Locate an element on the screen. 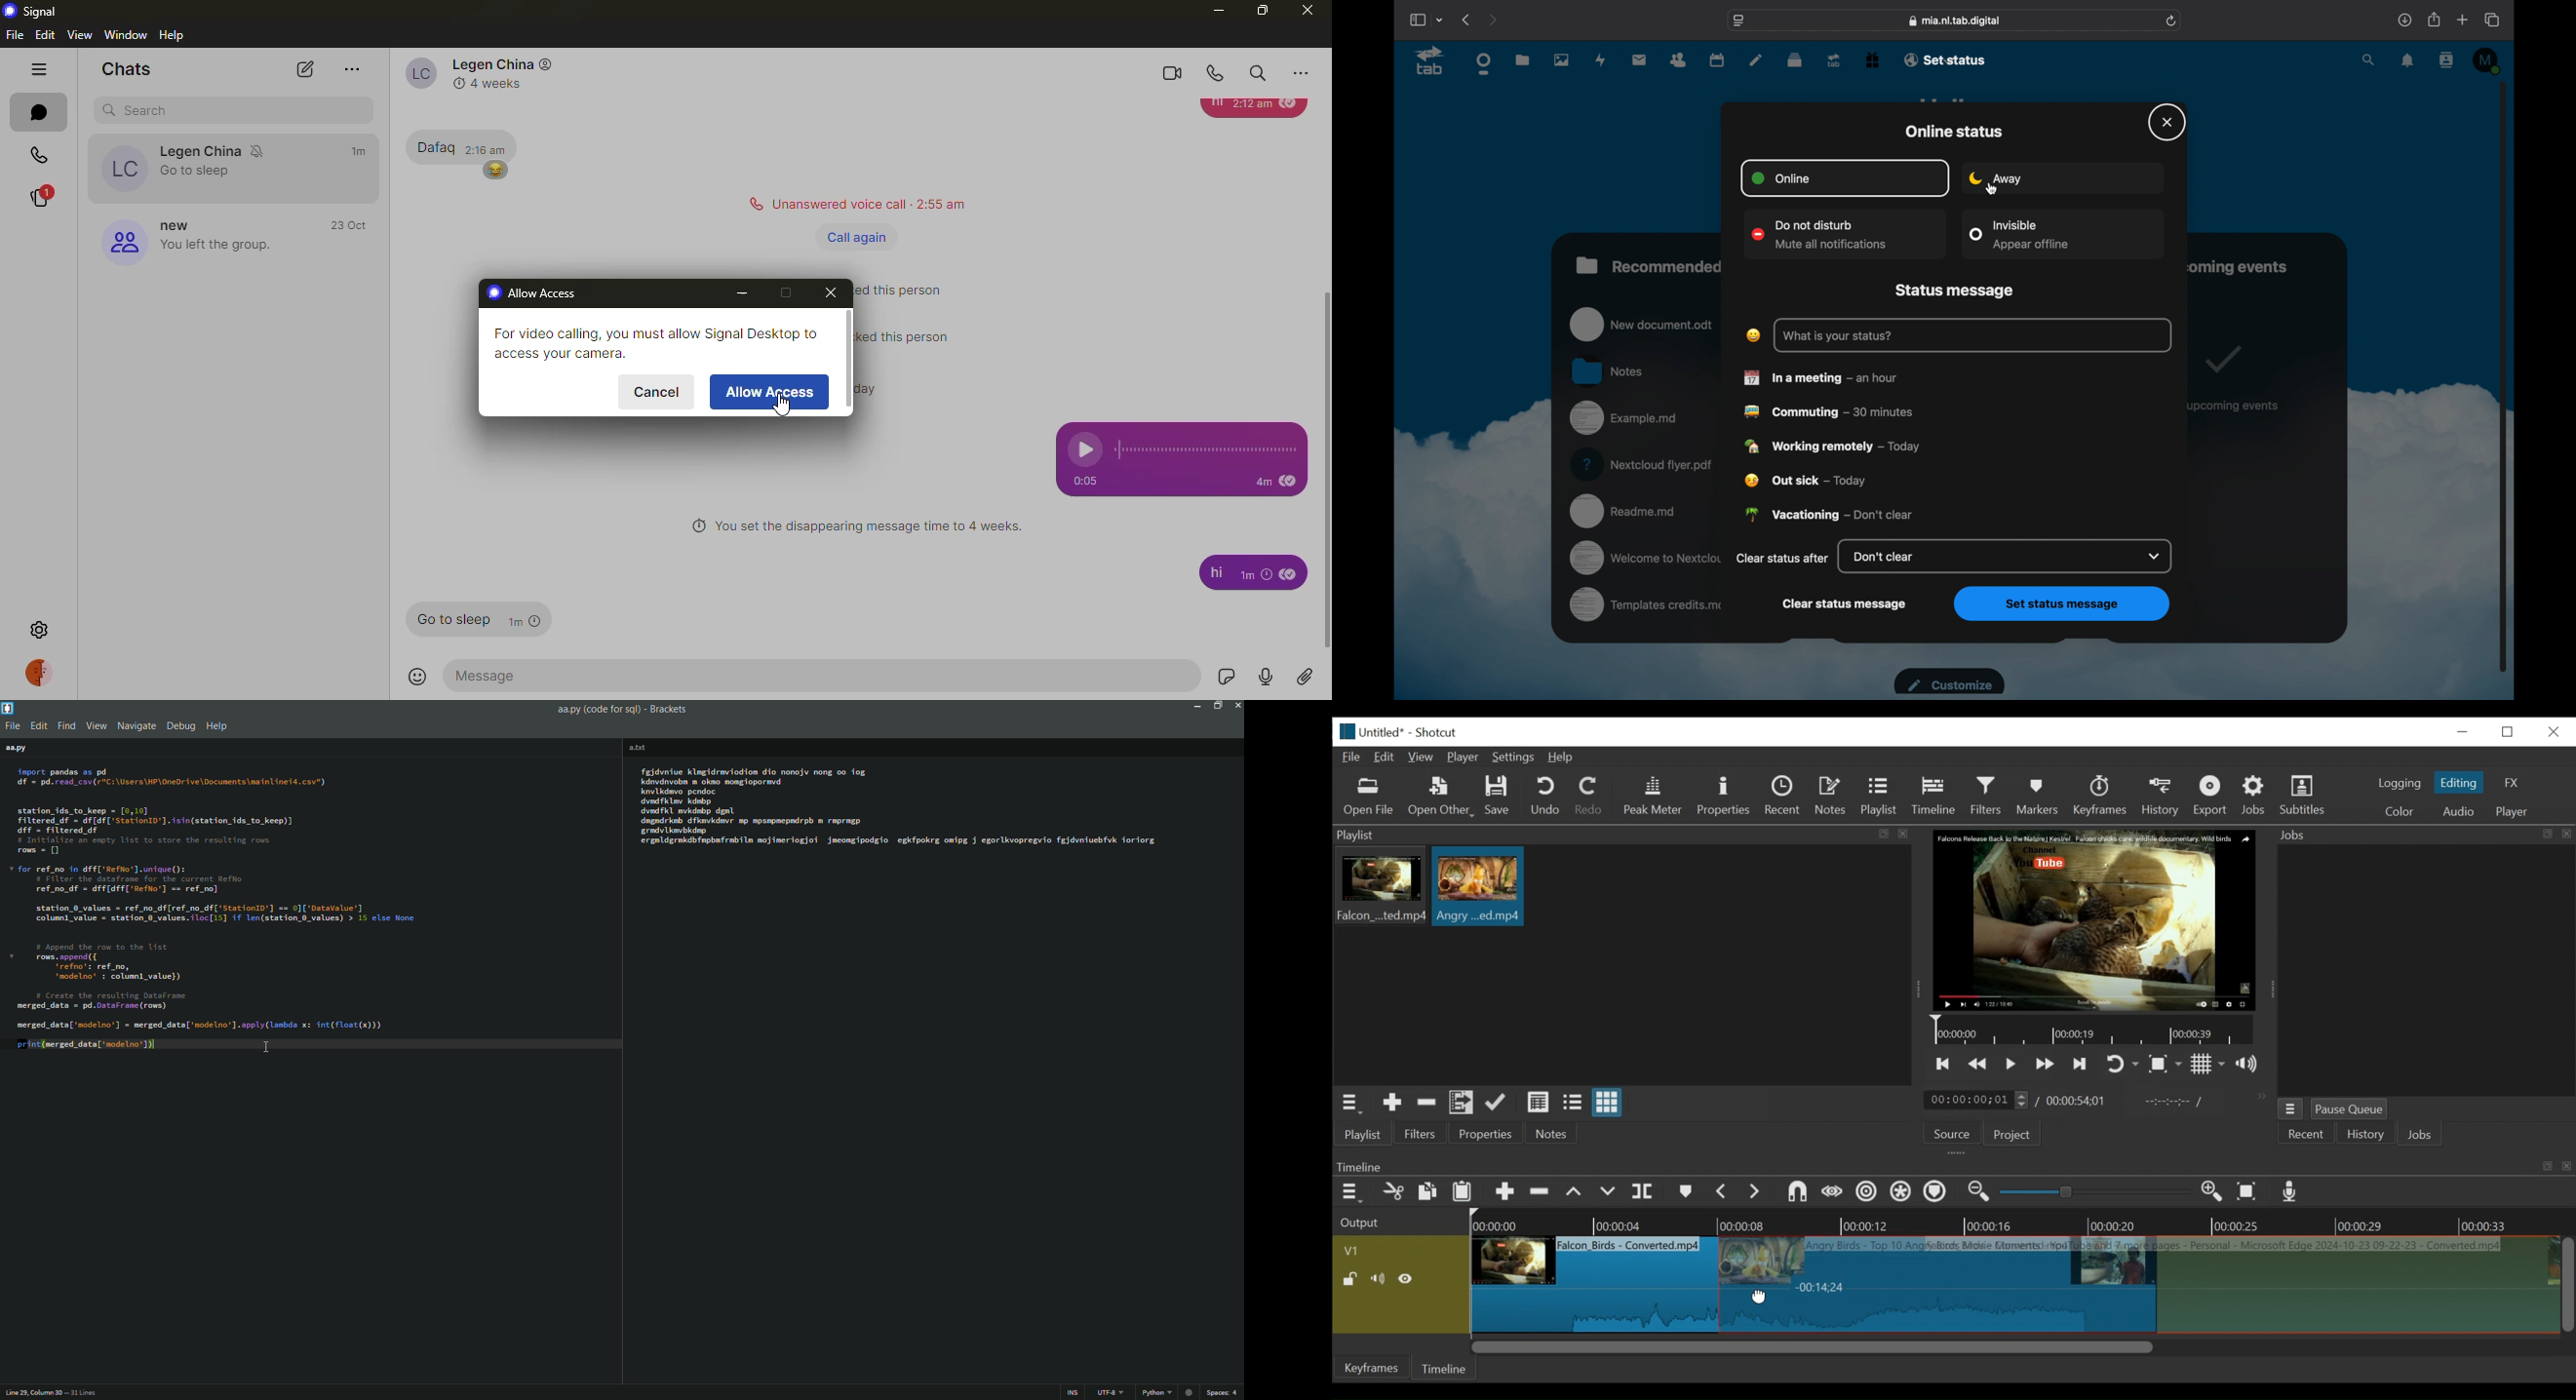 This screenshot has width=2576, height=1400. Timeline is located at coordinates (1447, 1366).